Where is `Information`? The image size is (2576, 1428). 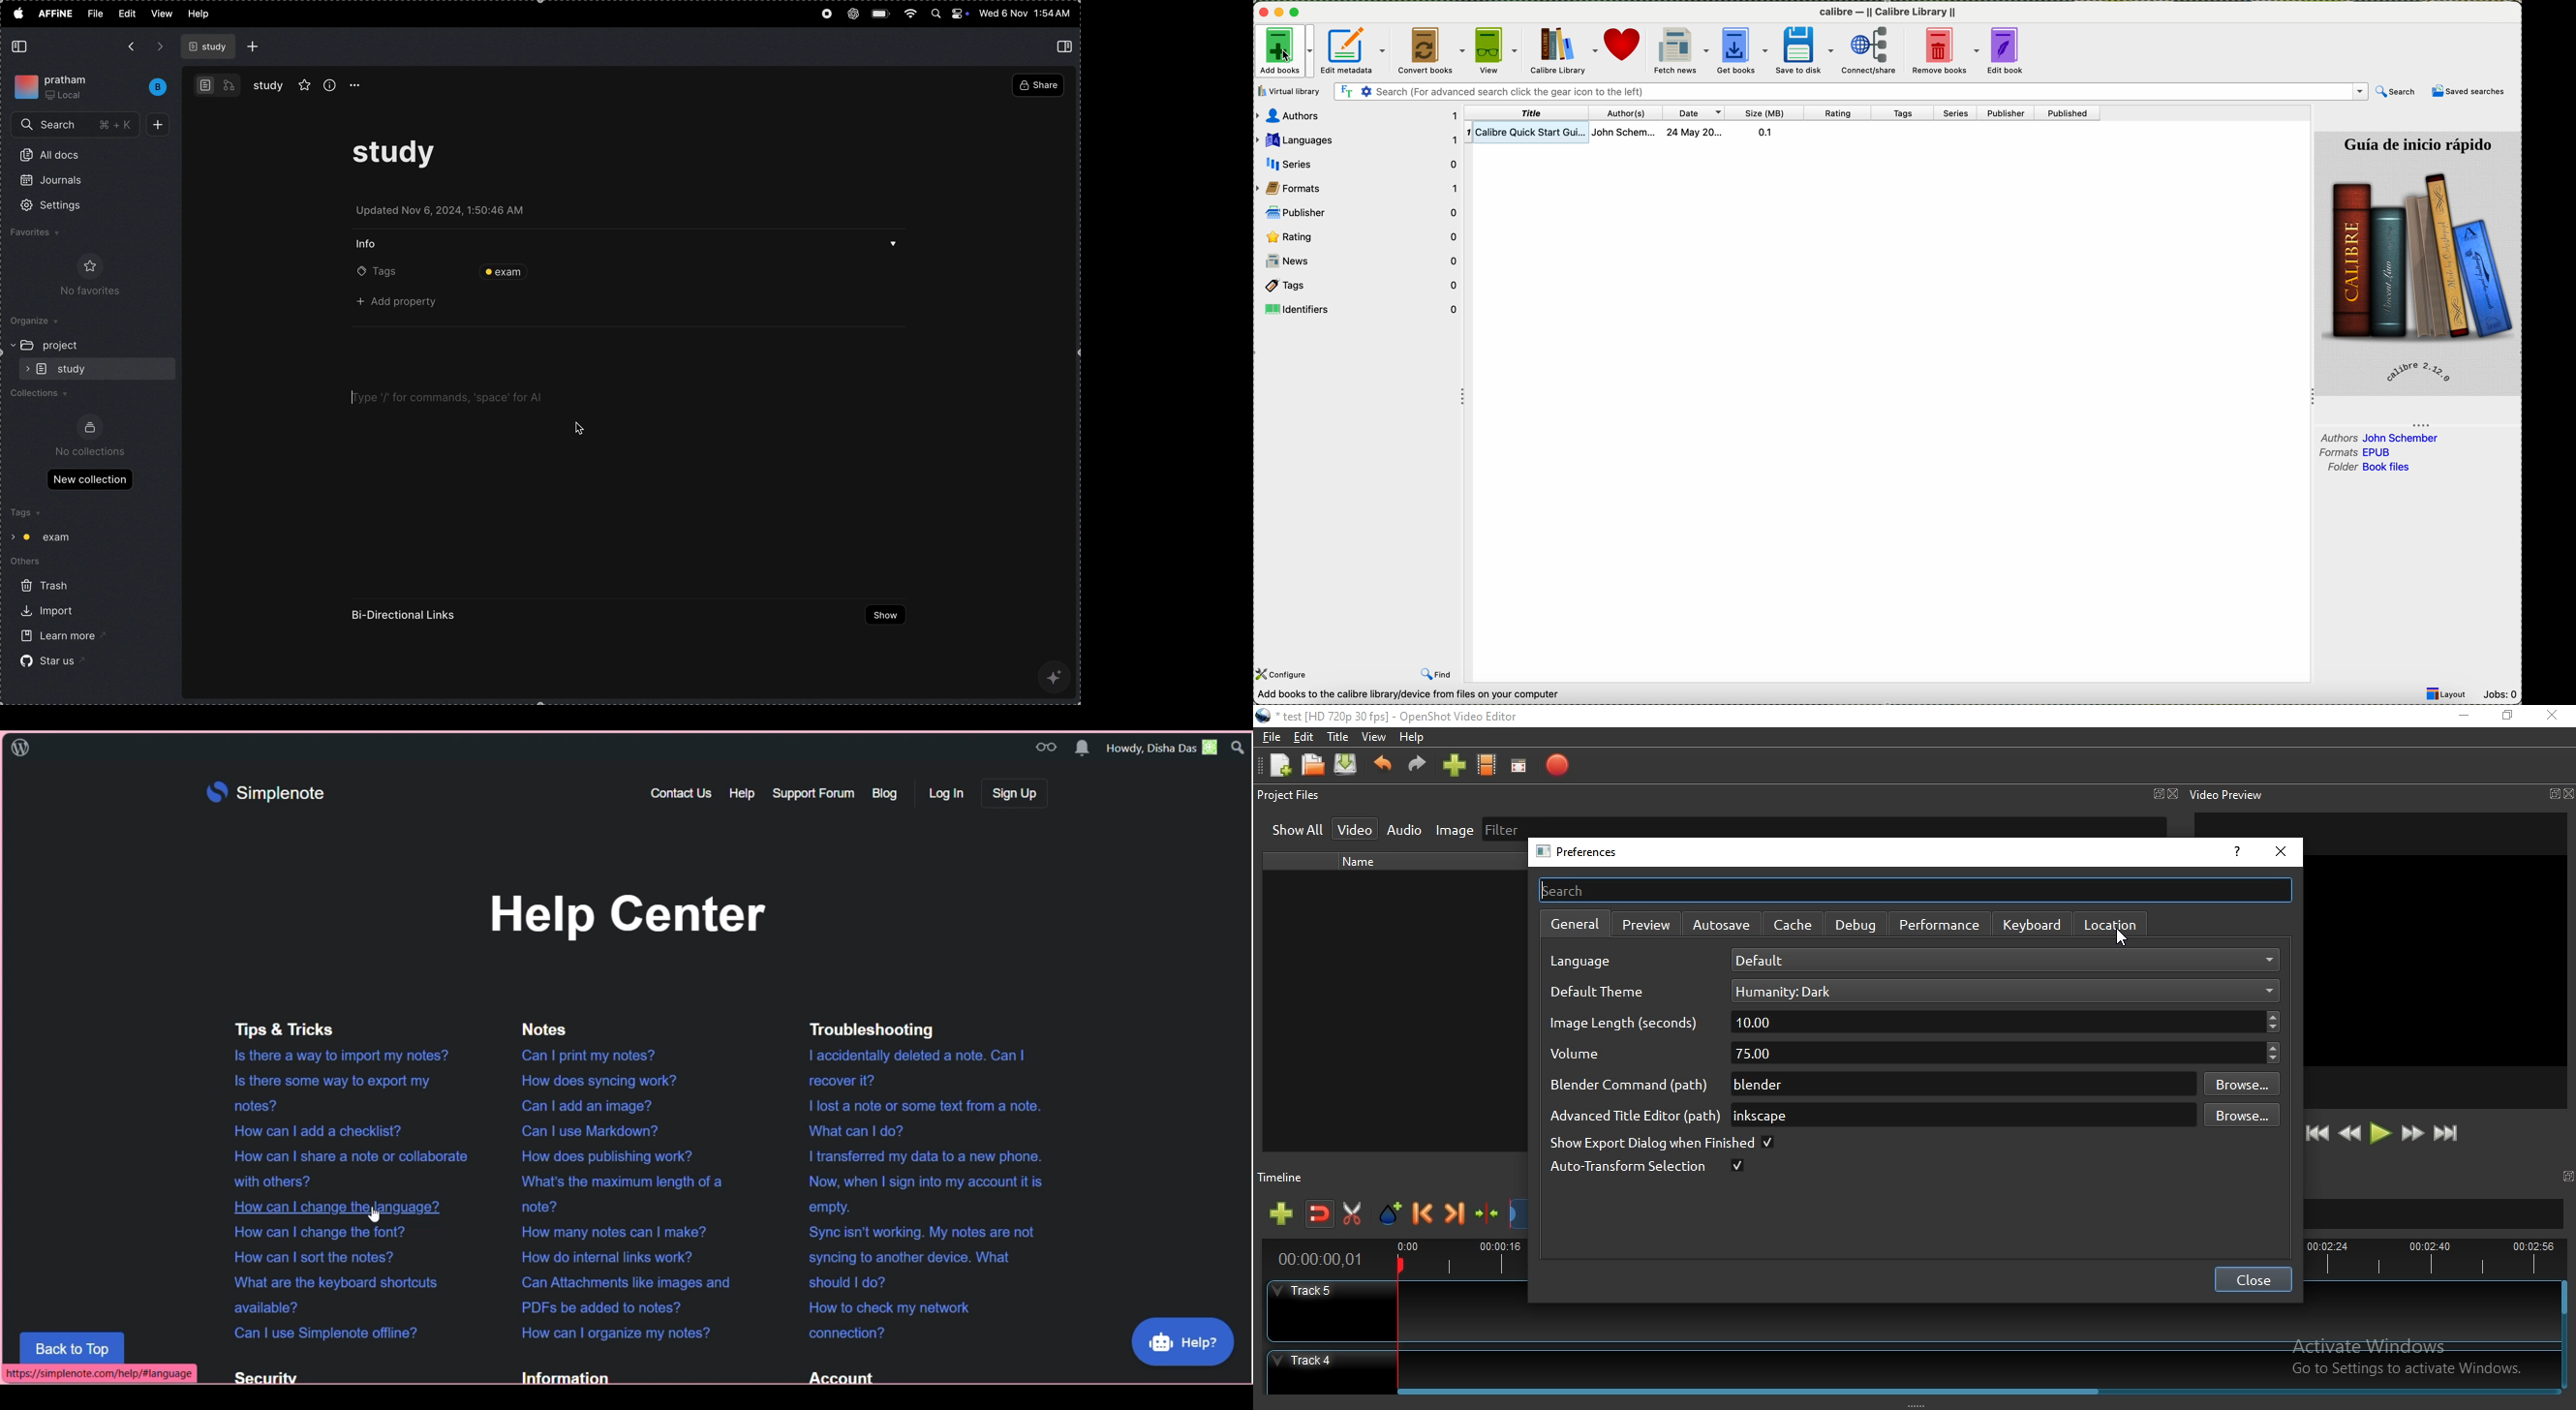
Information is located at coordinates (563, 1375).